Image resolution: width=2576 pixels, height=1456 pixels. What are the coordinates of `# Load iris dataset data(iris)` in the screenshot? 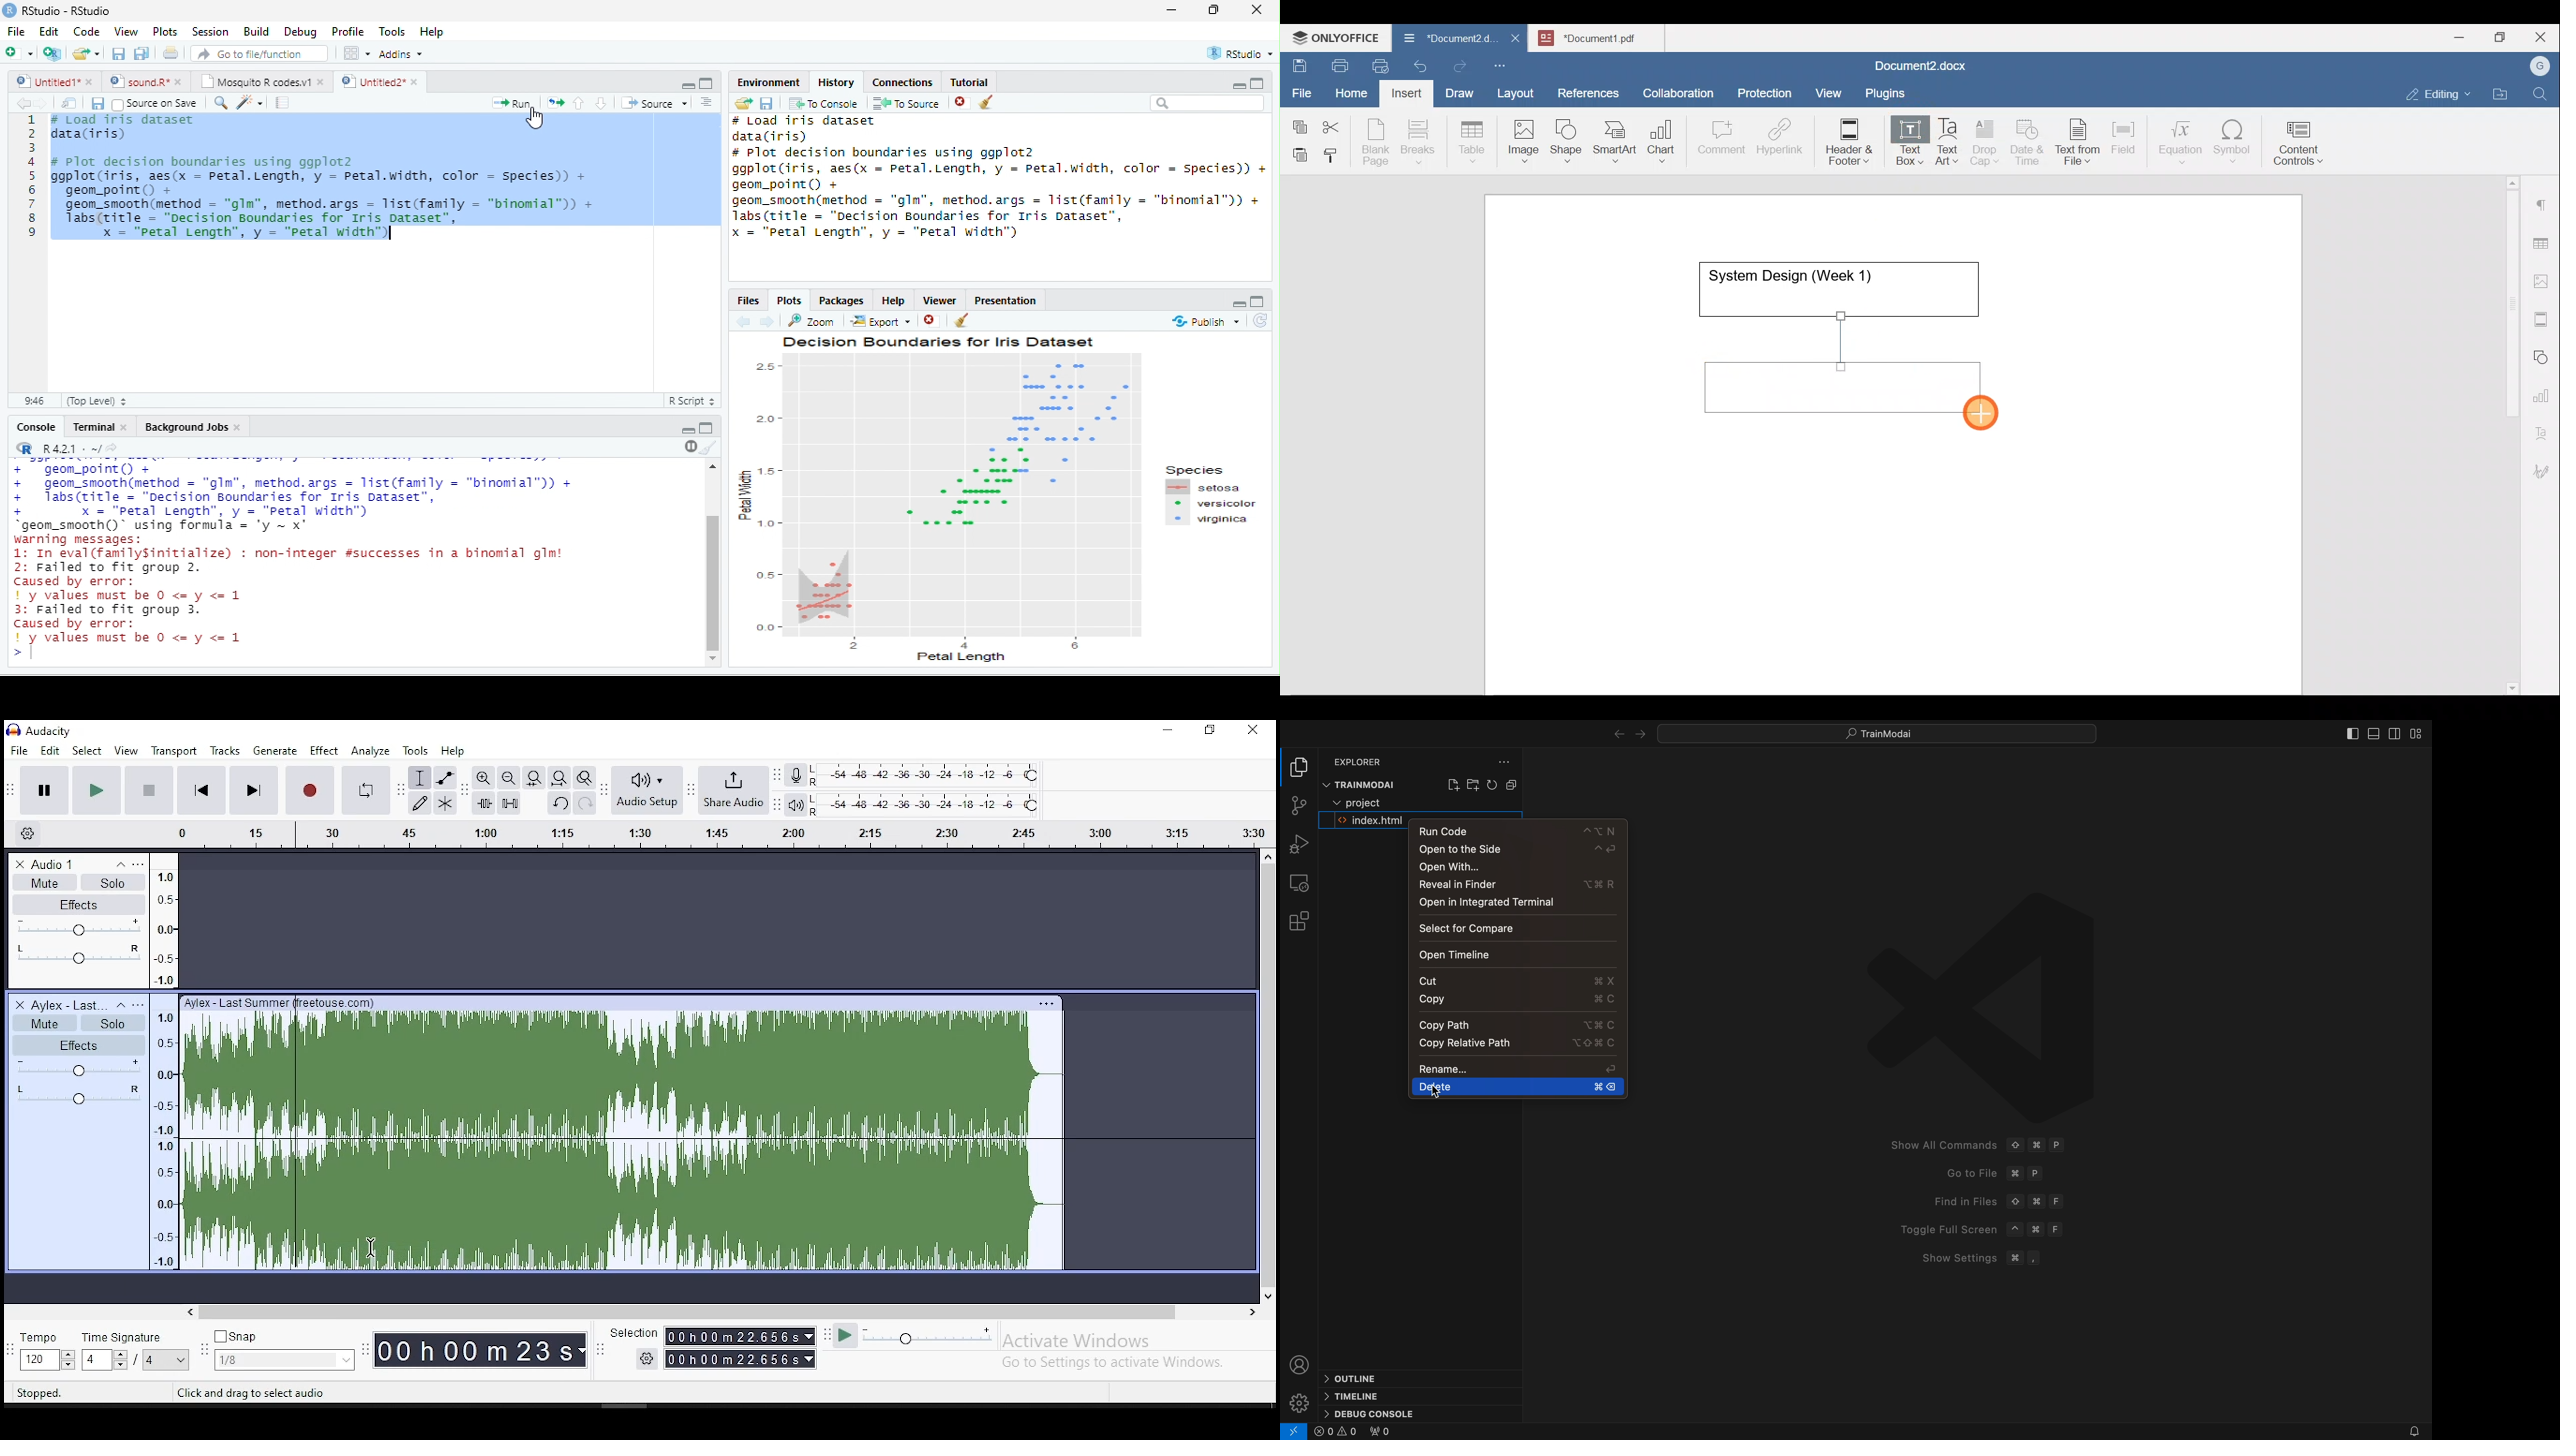 It's located at (804, 129).